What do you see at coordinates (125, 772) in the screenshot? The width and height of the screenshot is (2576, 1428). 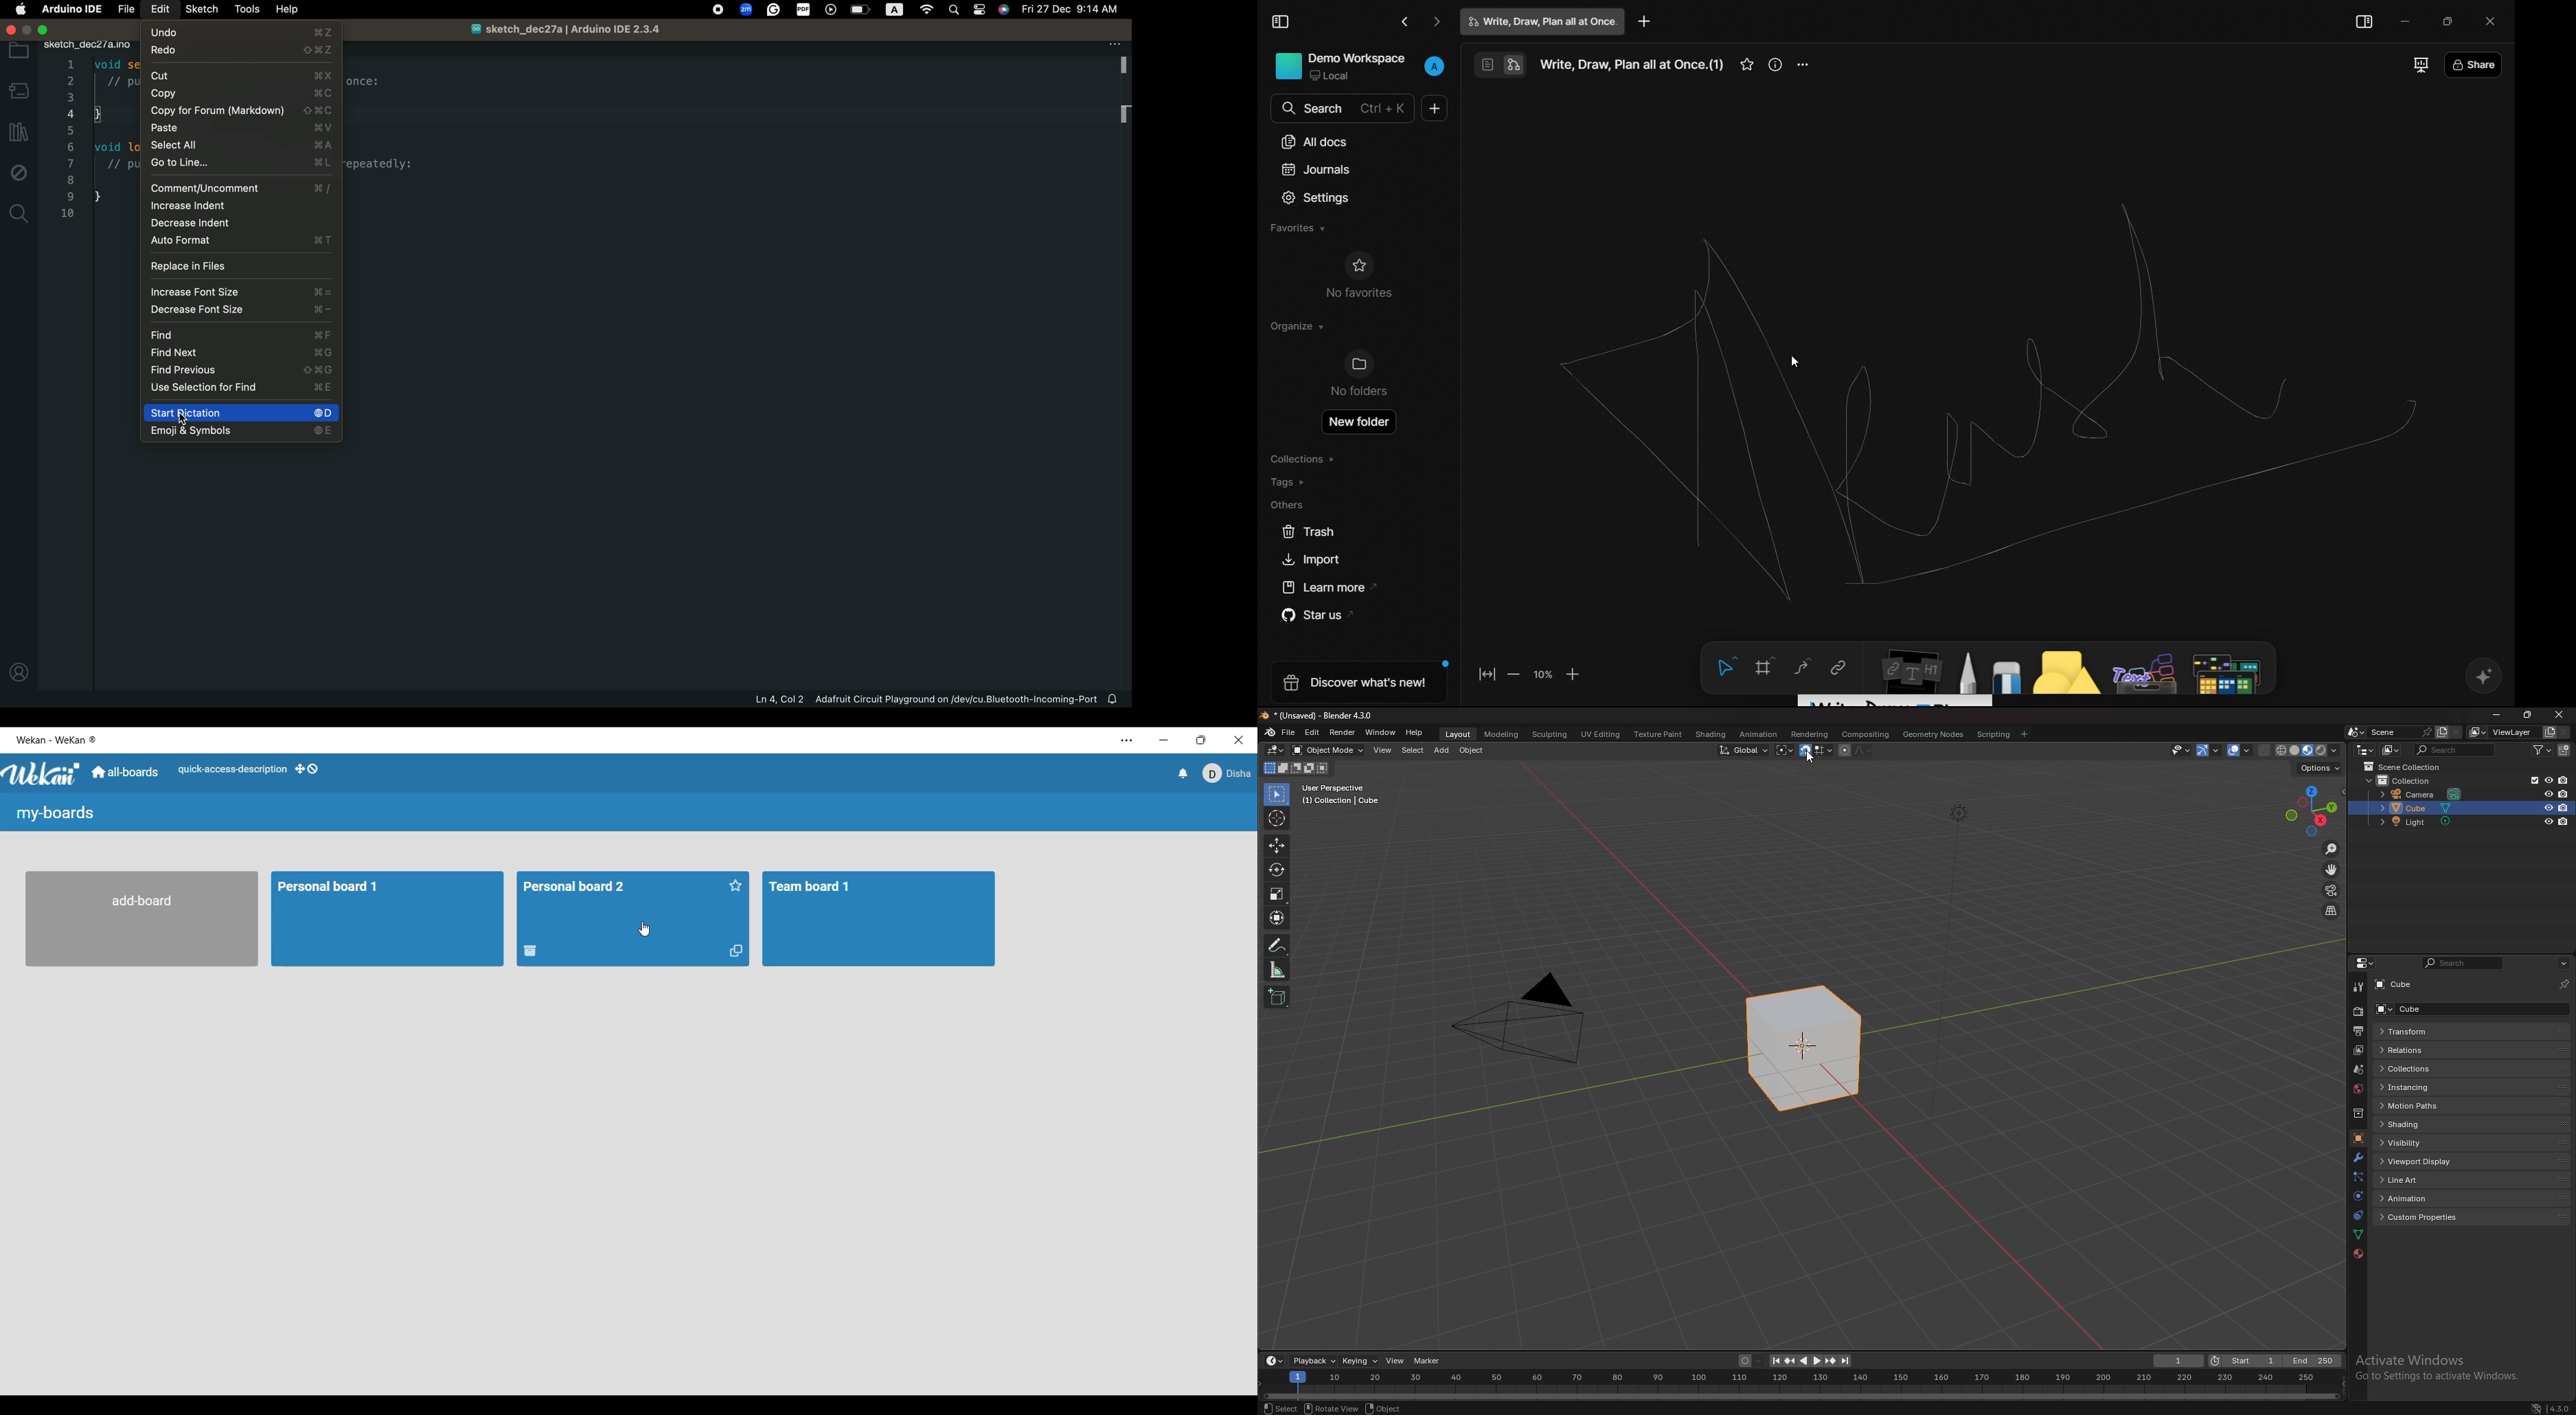 I see `Main dashboard` at bounding box center [125, 772].